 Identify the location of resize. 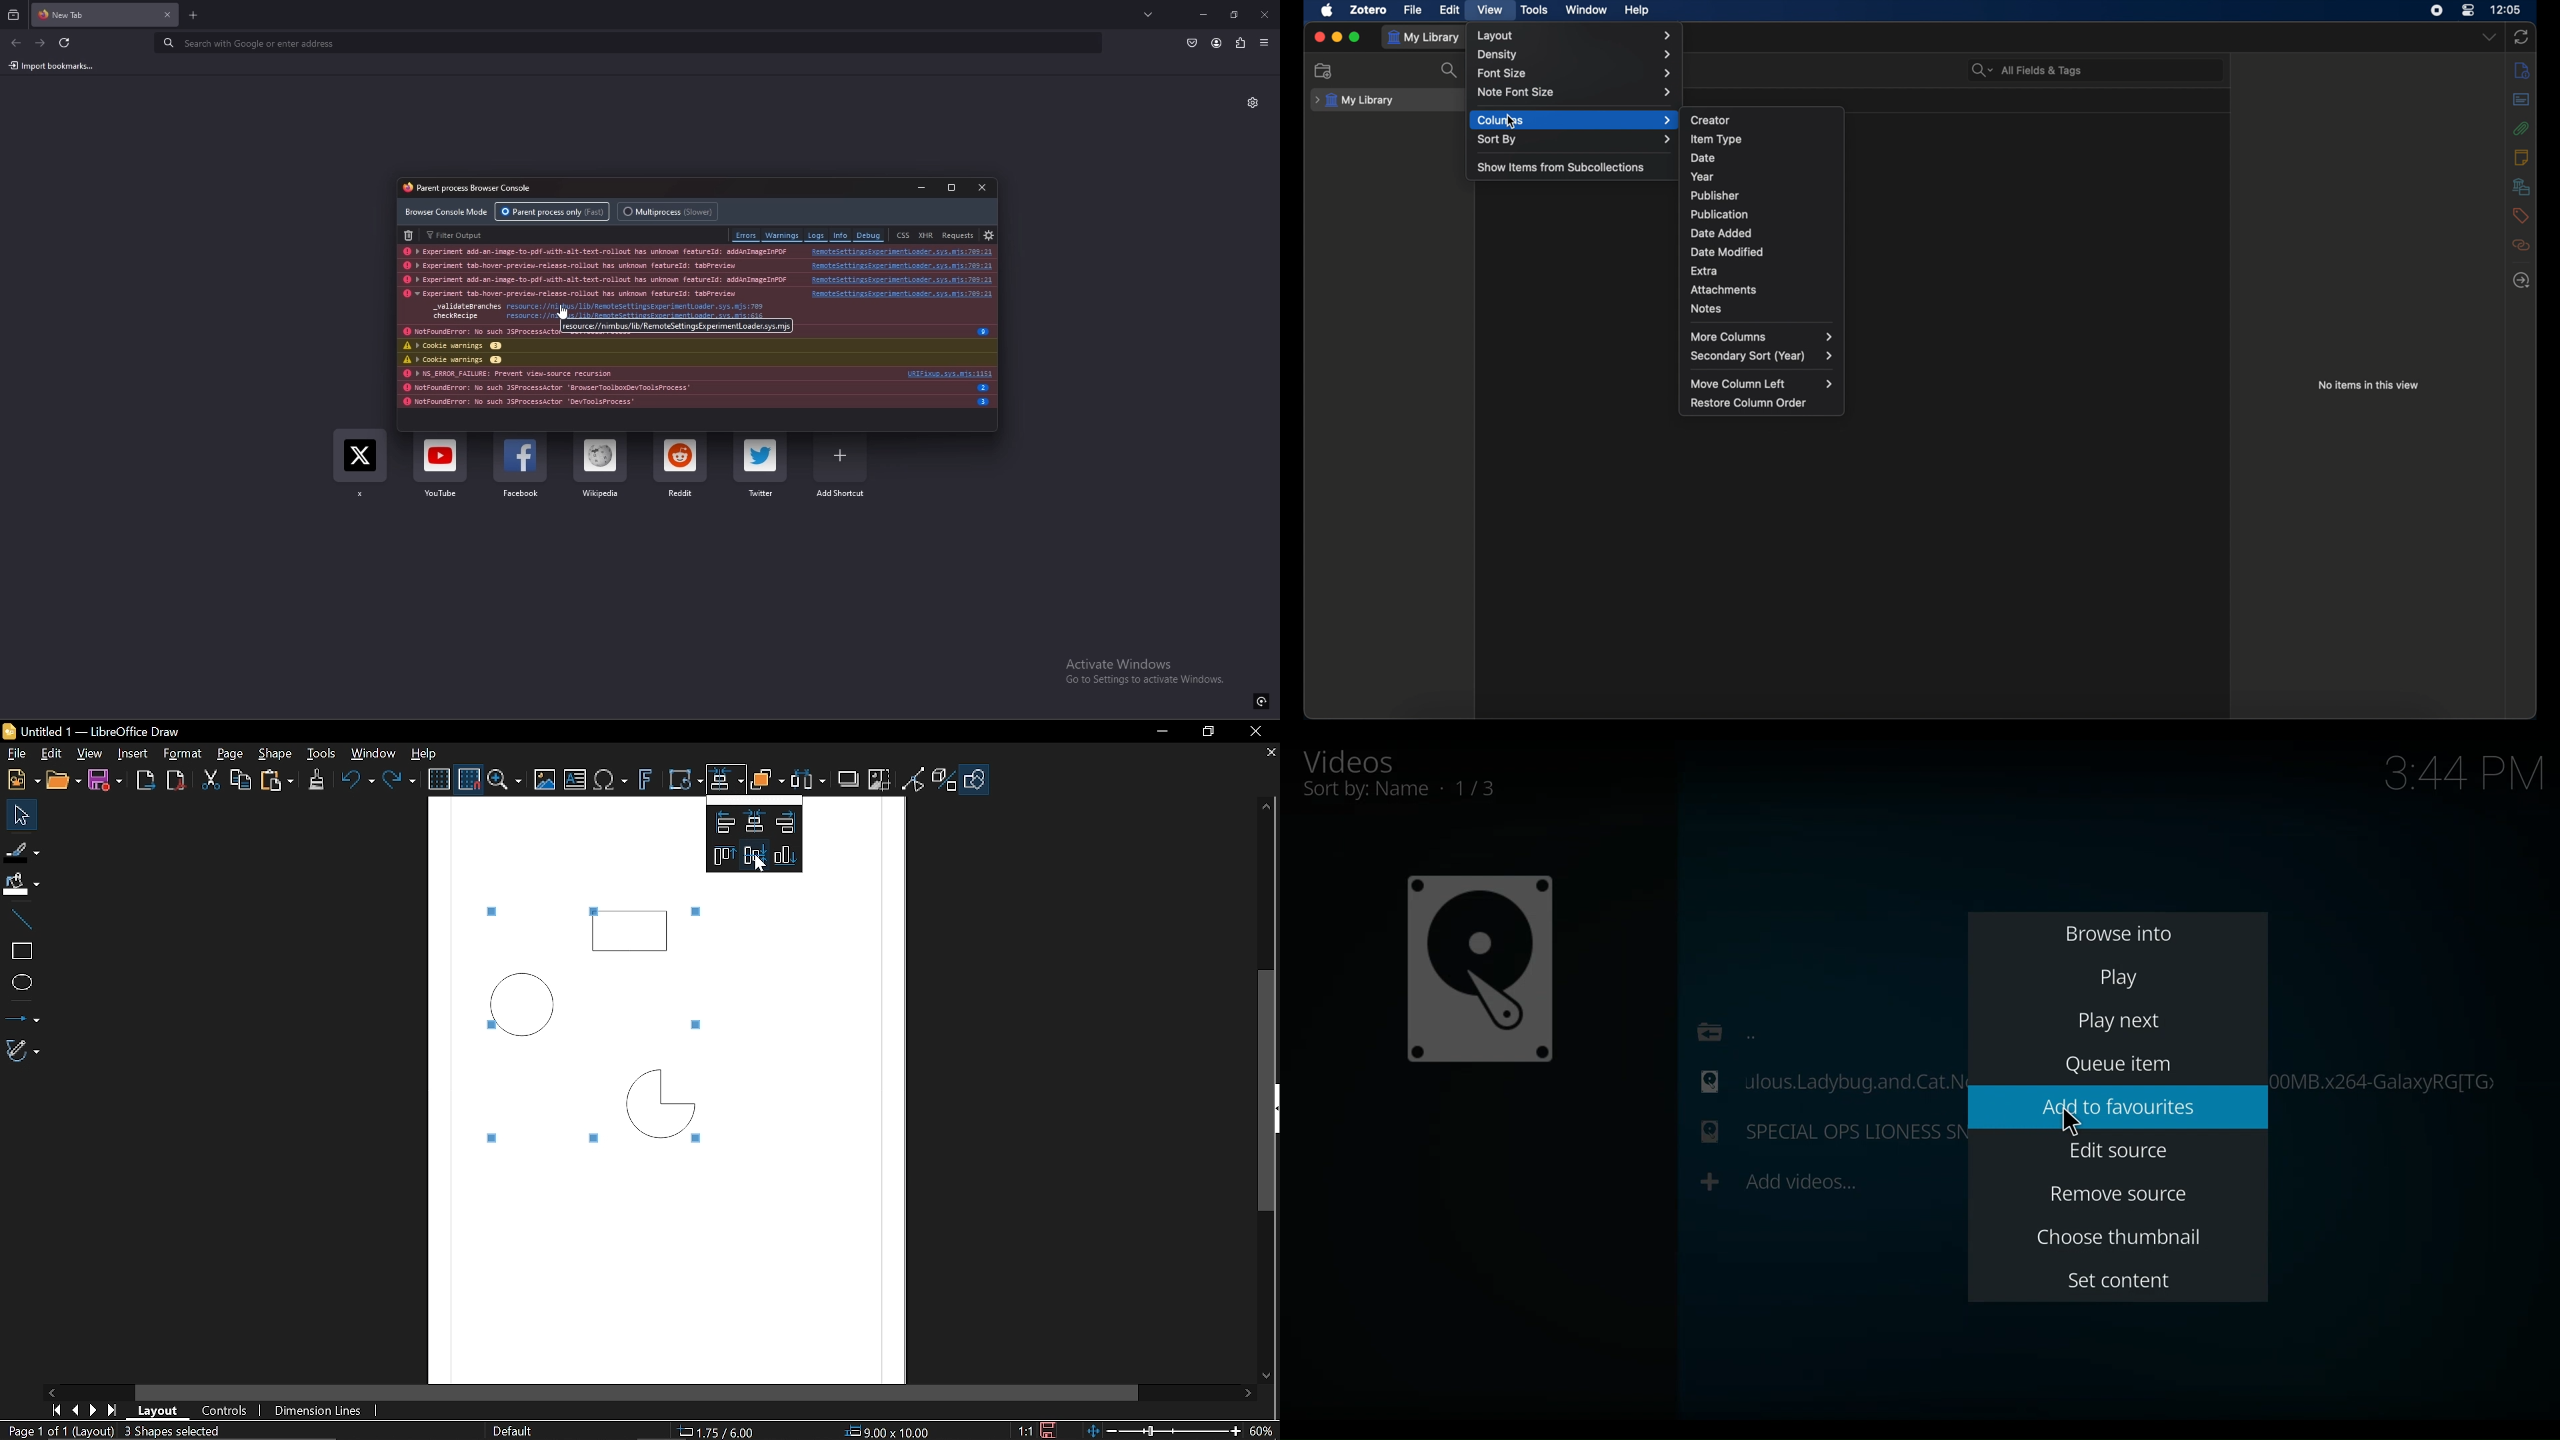
(1234, 14).